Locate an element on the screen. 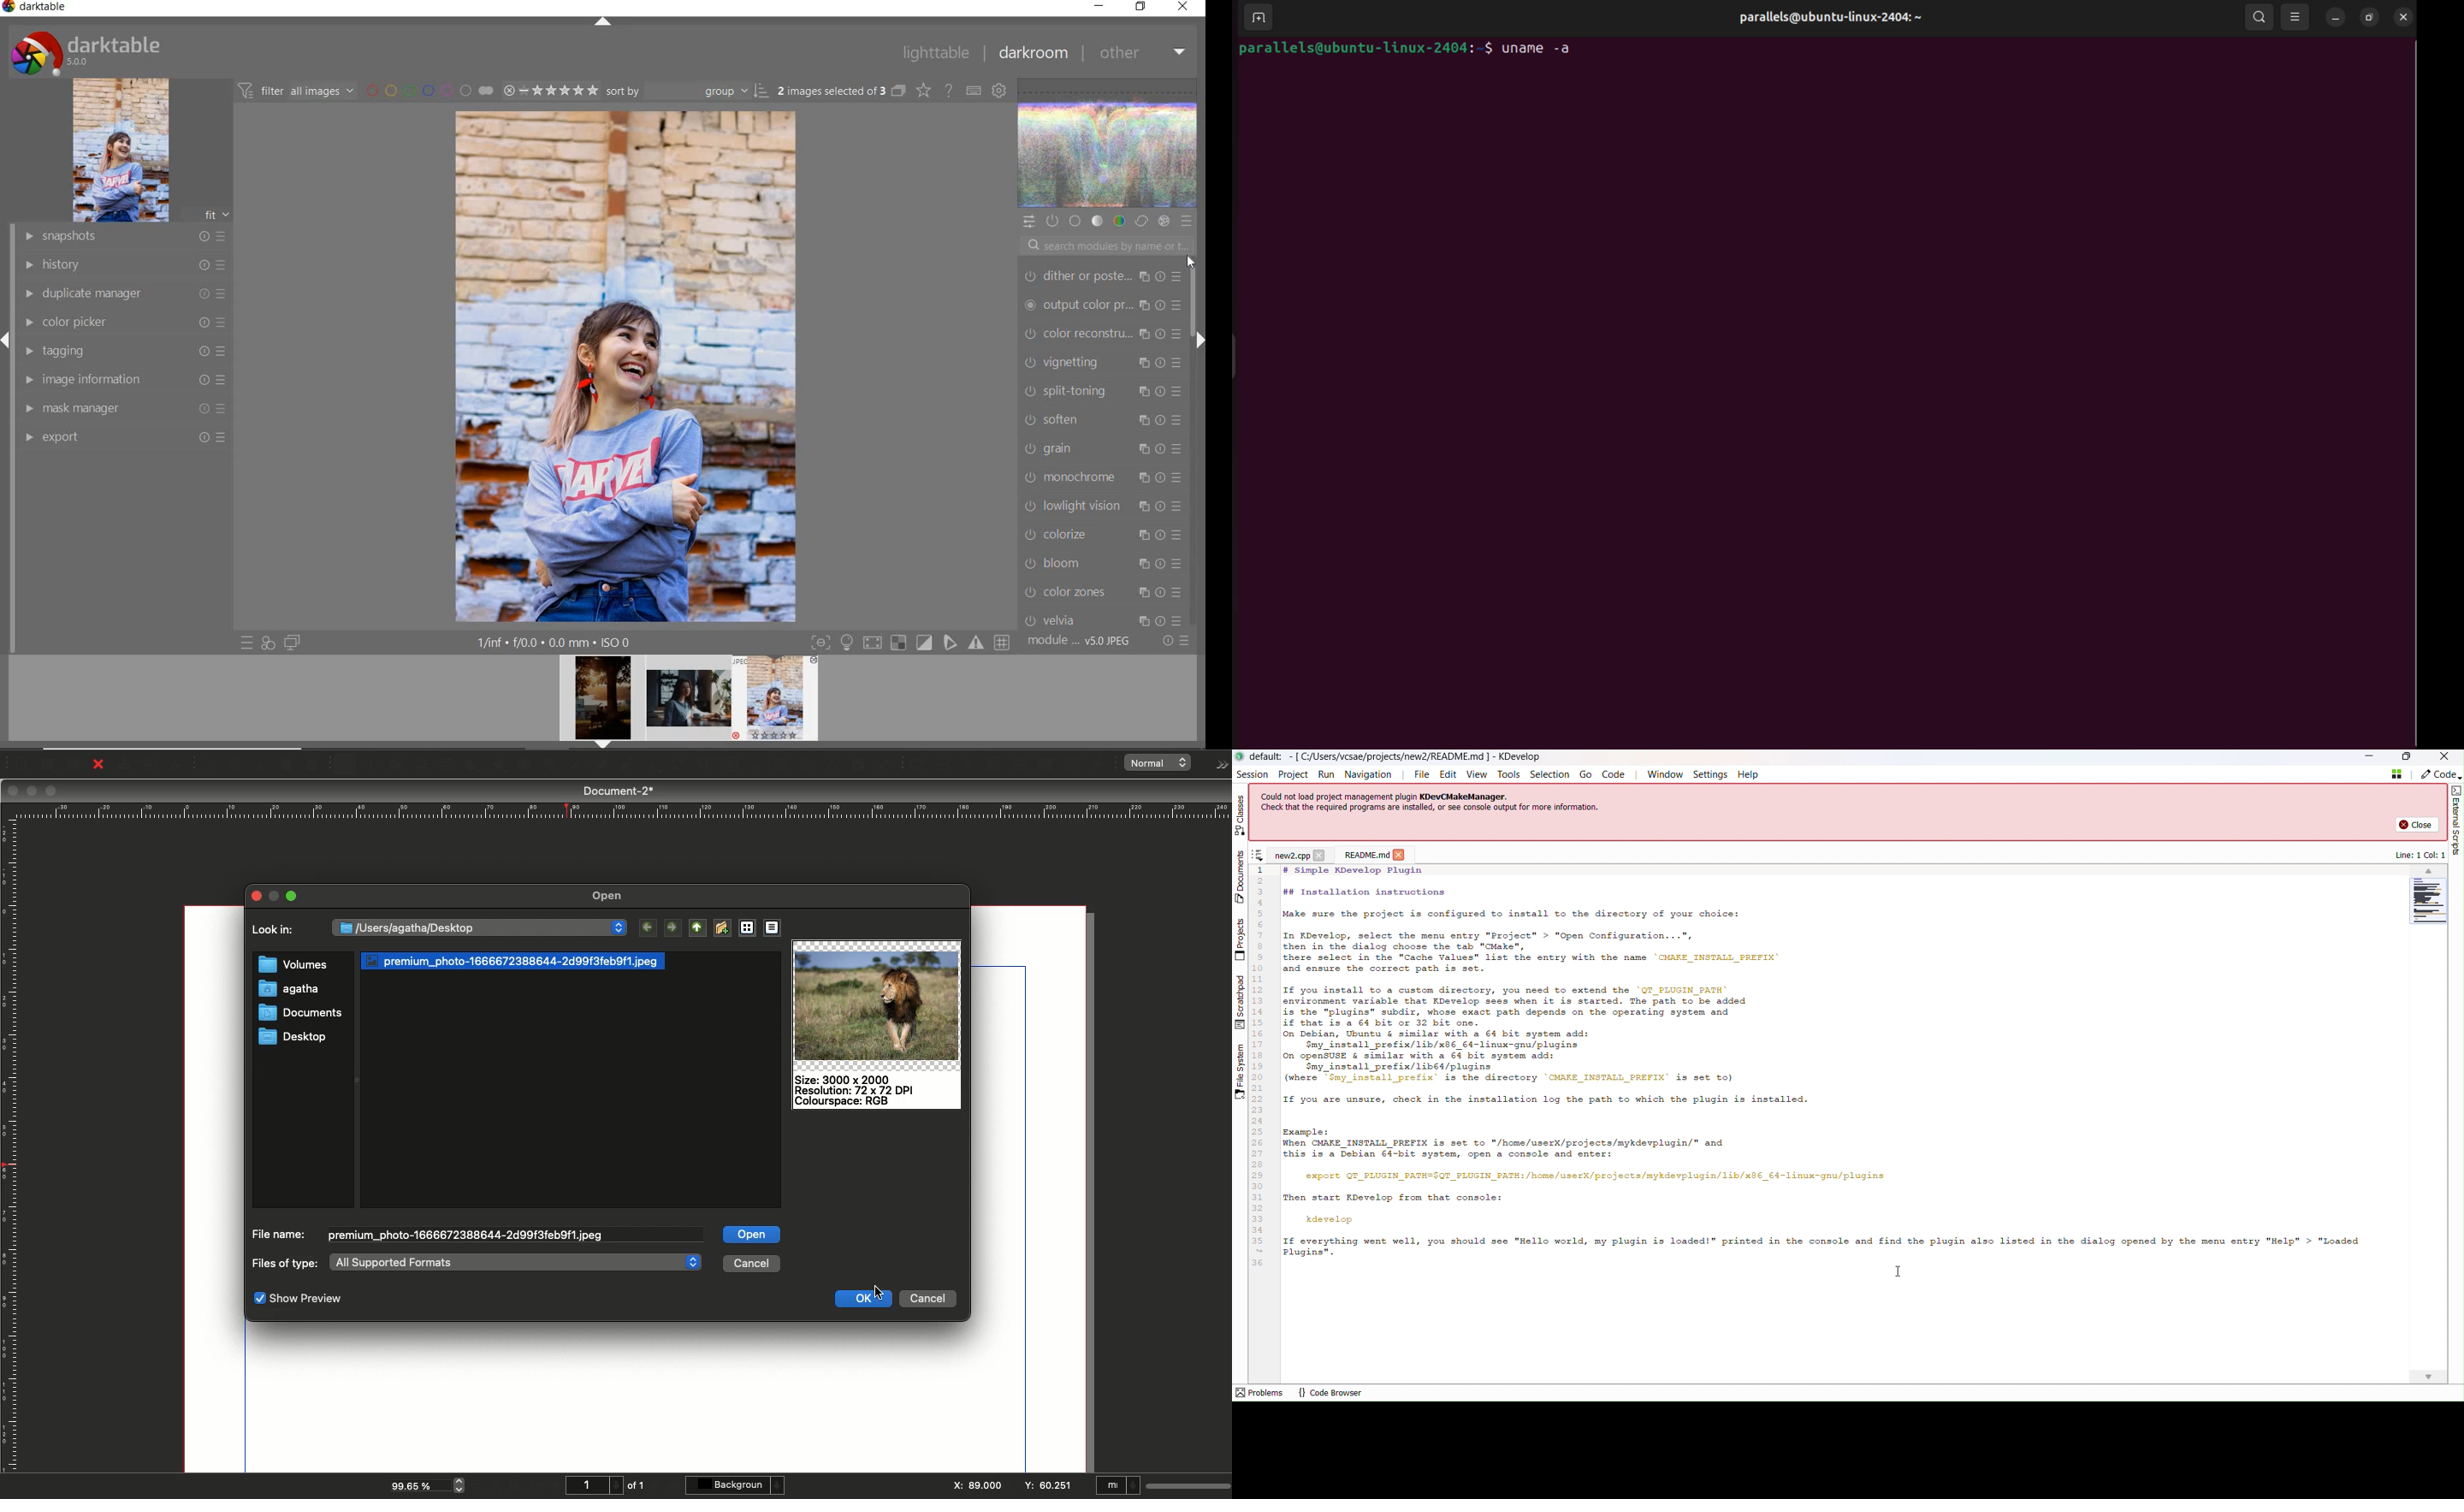  mask manager is located at coordinates (124, 407).